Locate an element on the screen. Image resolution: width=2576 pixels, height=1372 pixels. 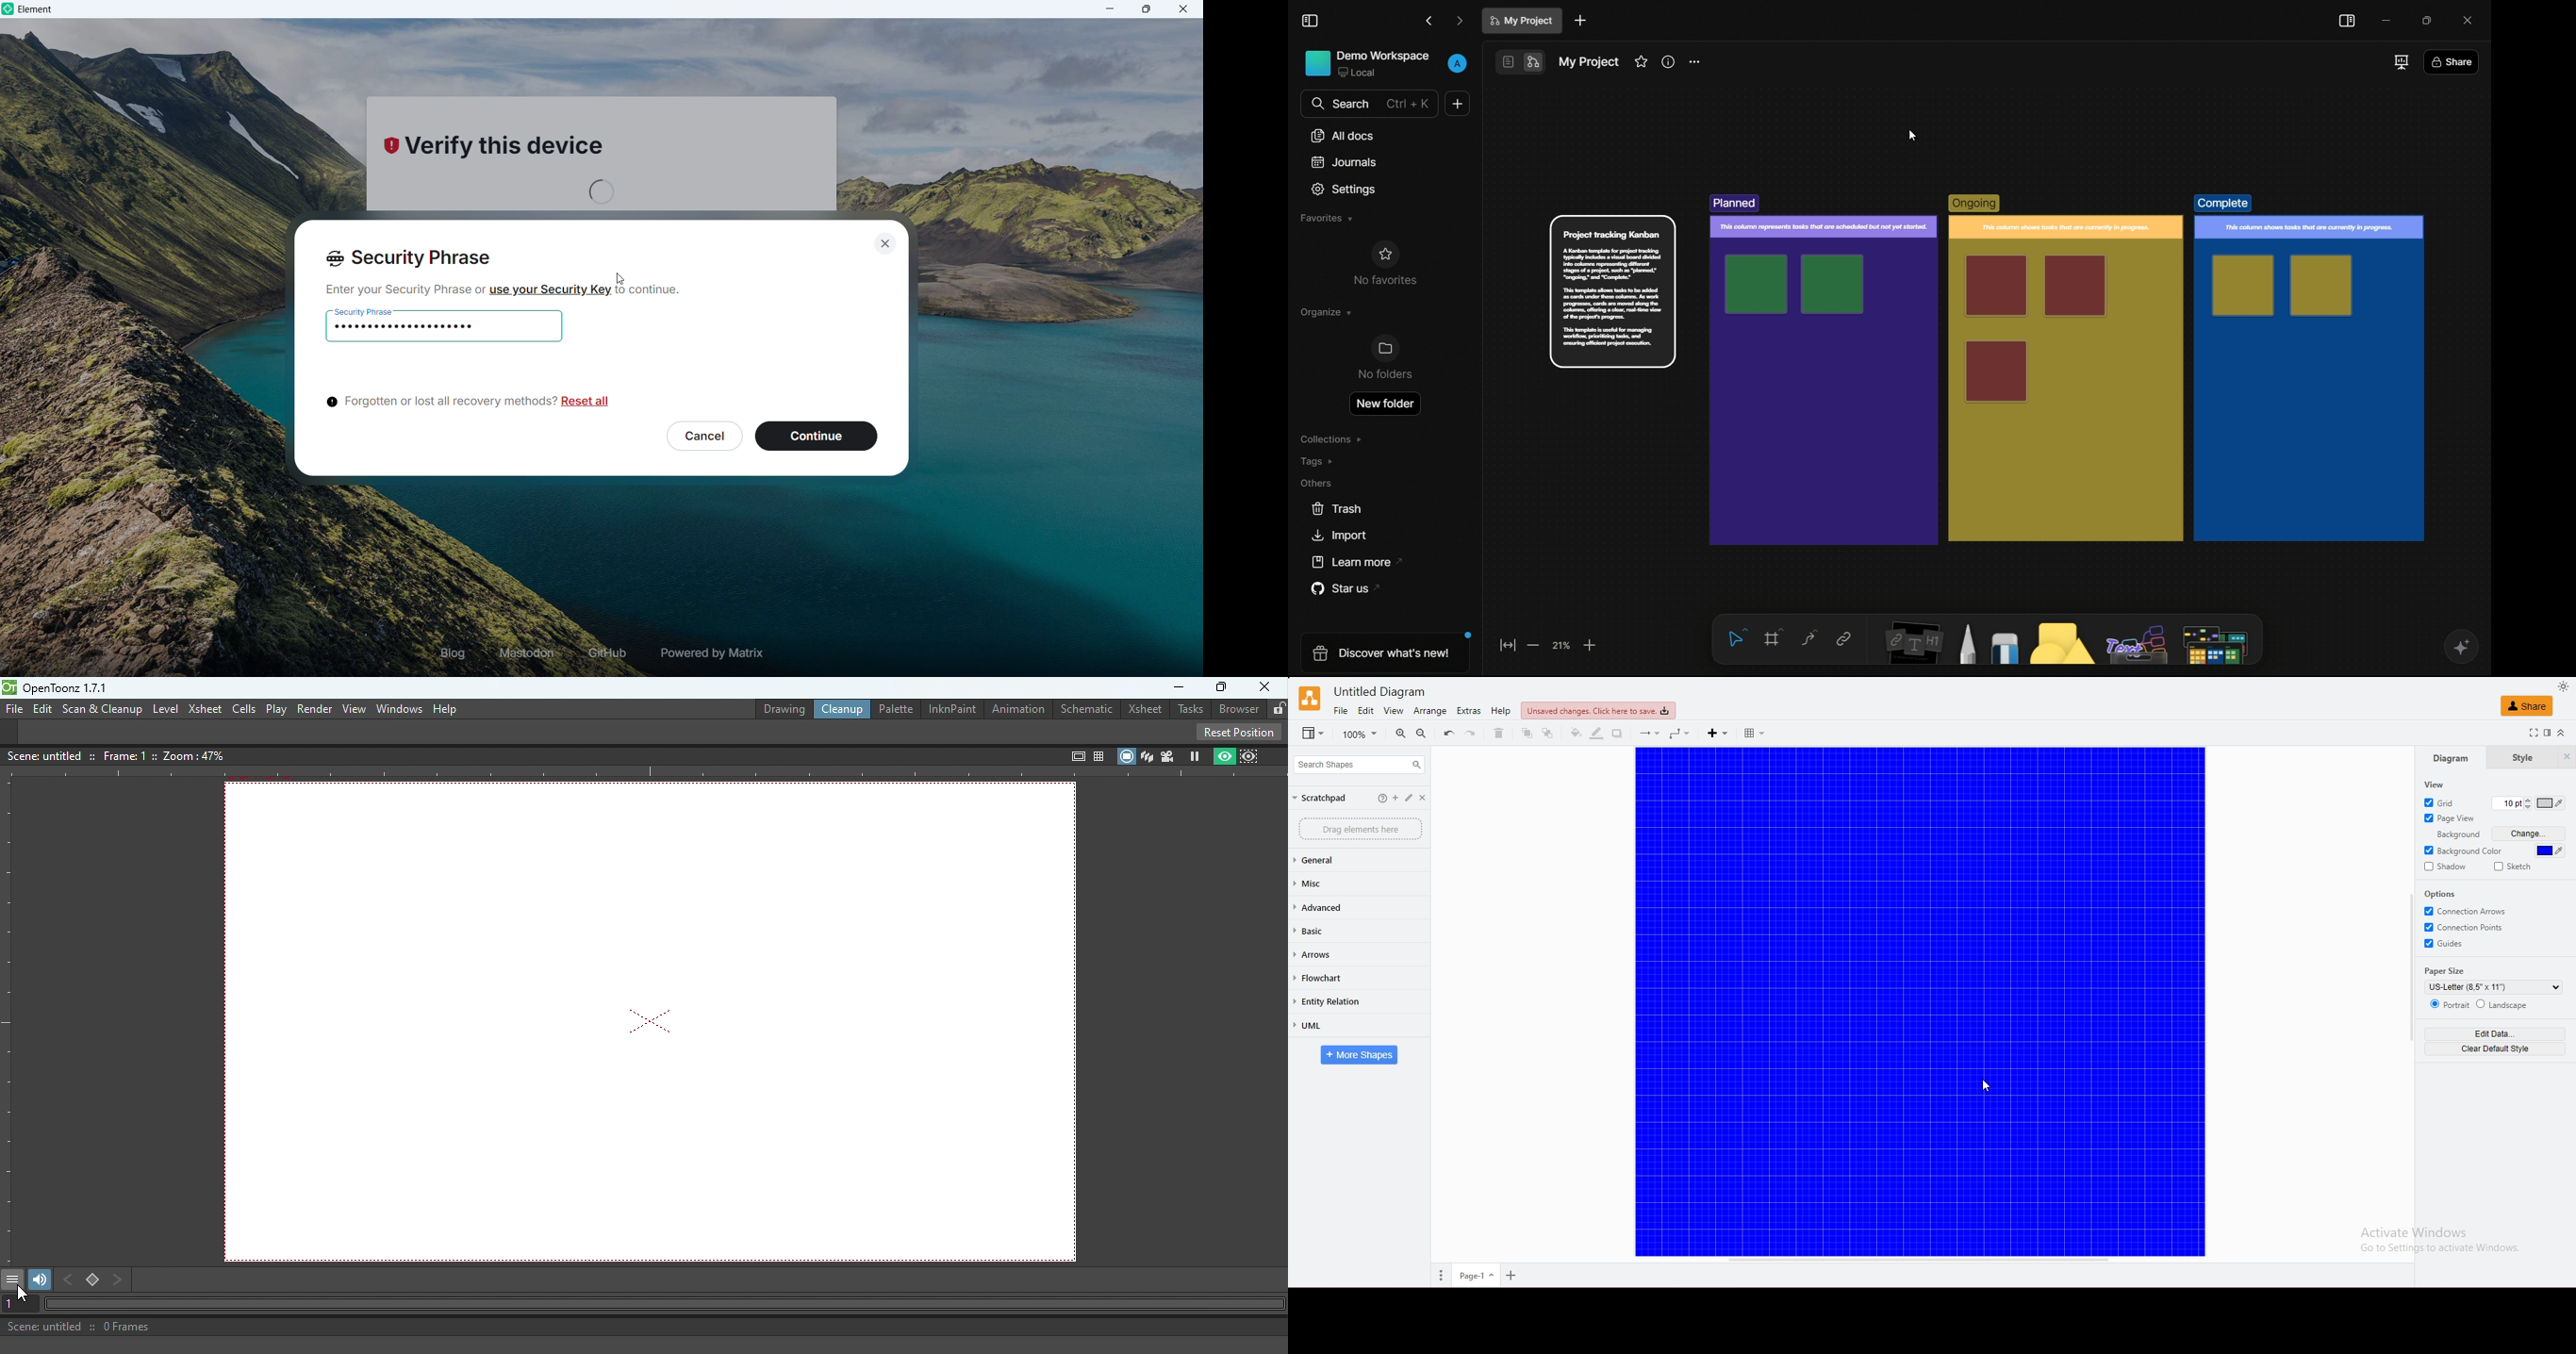
organize is located at coordinates (1324, 312).